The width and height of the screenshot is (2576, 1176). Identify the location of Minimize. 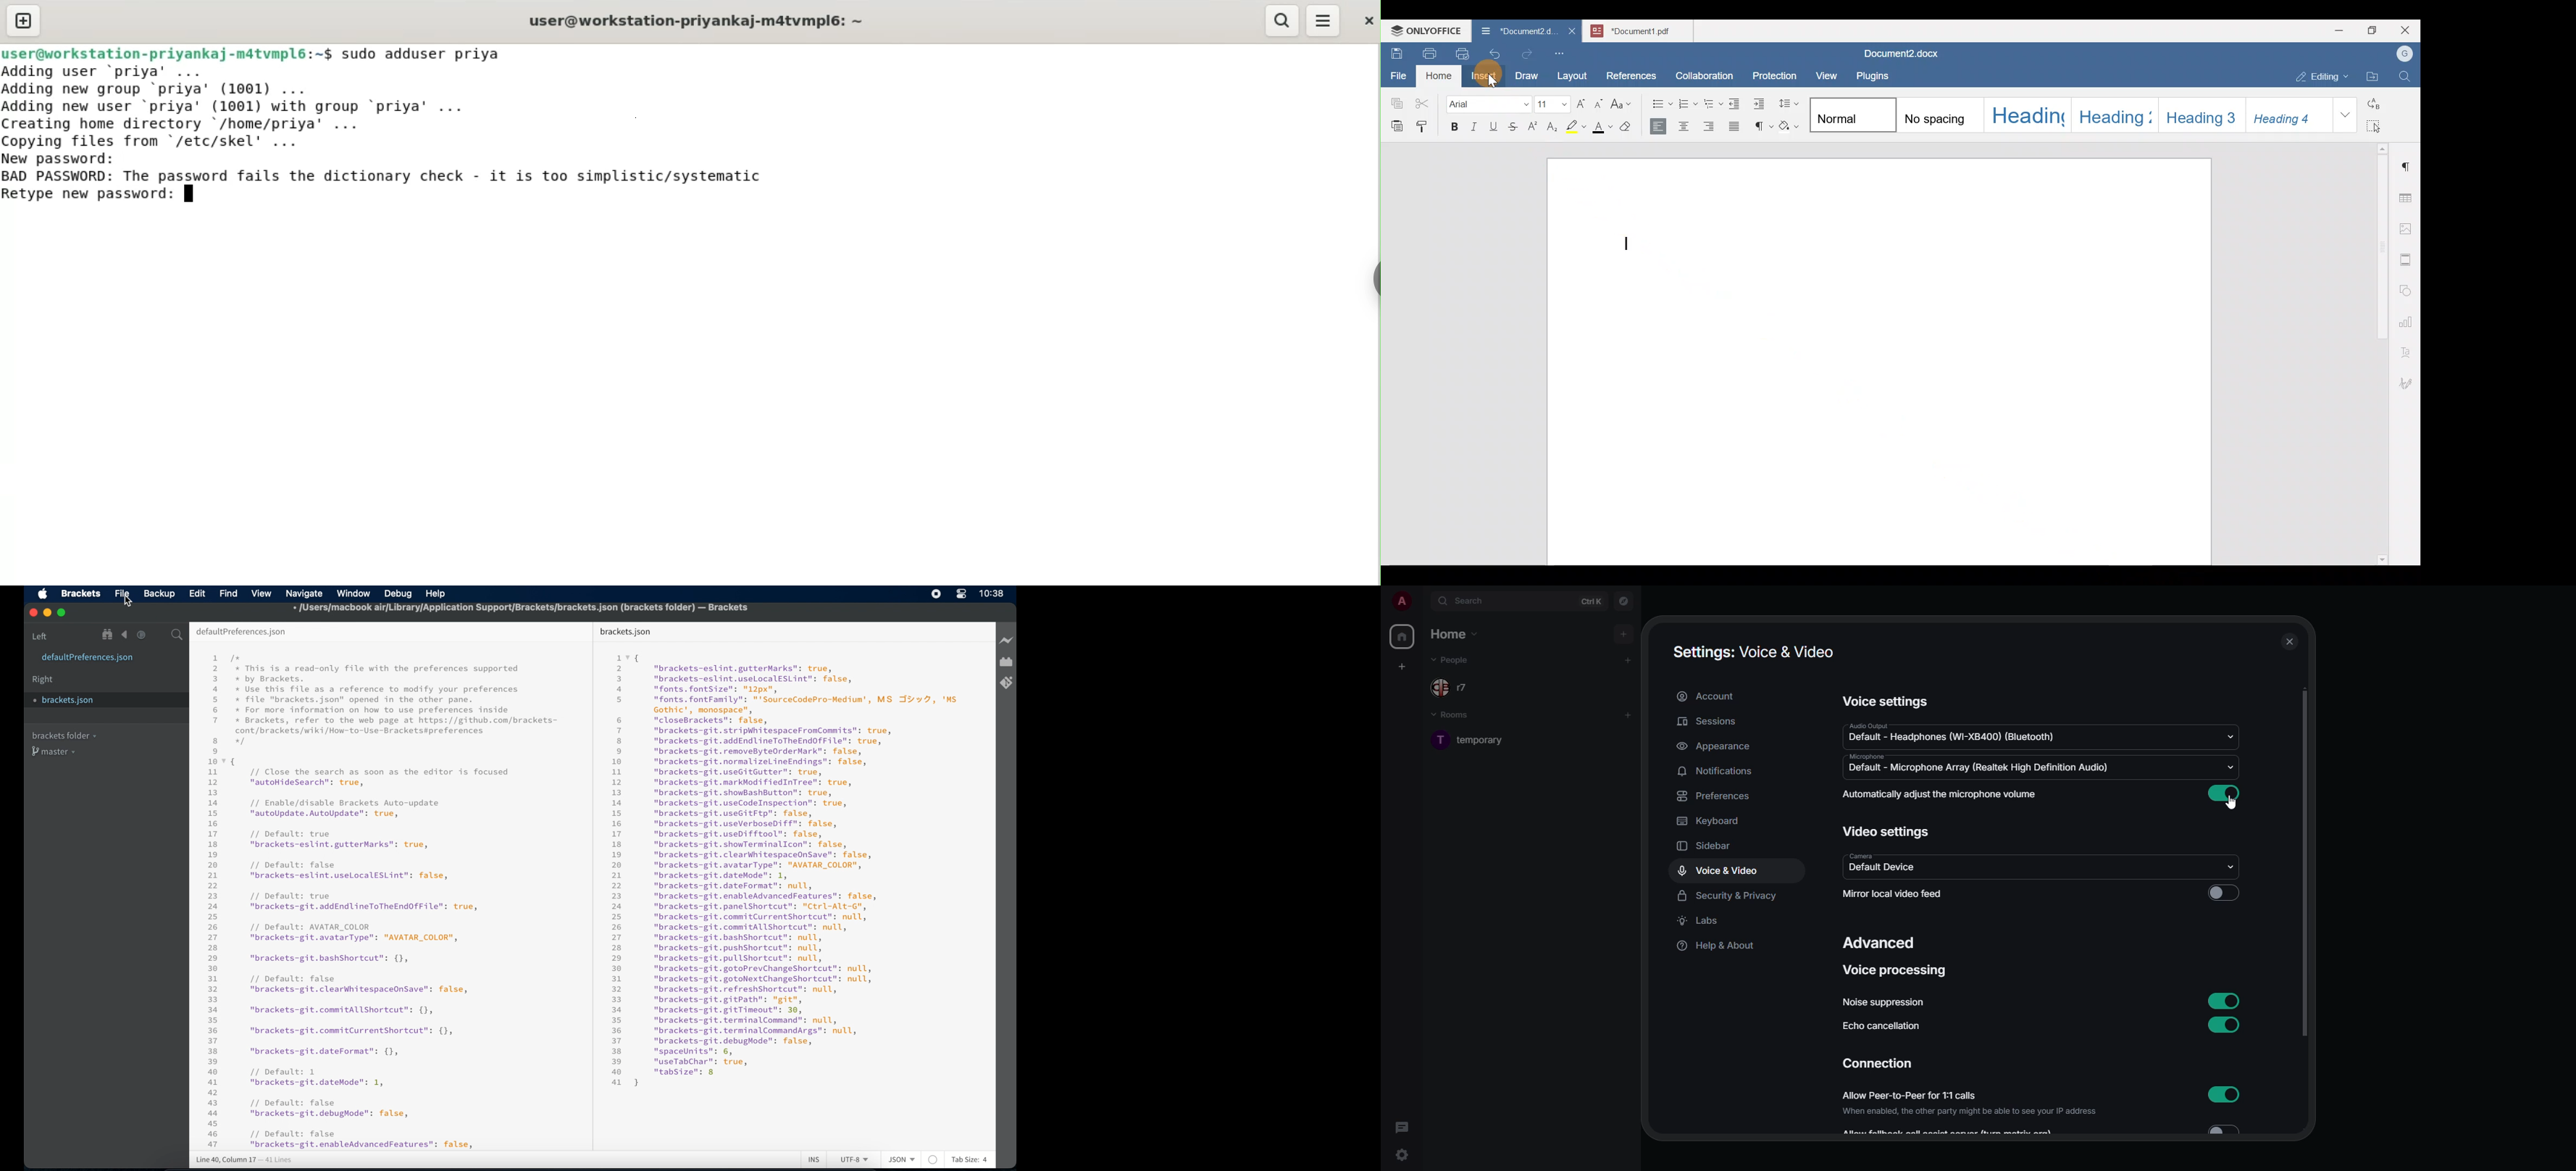
(2339, 29).